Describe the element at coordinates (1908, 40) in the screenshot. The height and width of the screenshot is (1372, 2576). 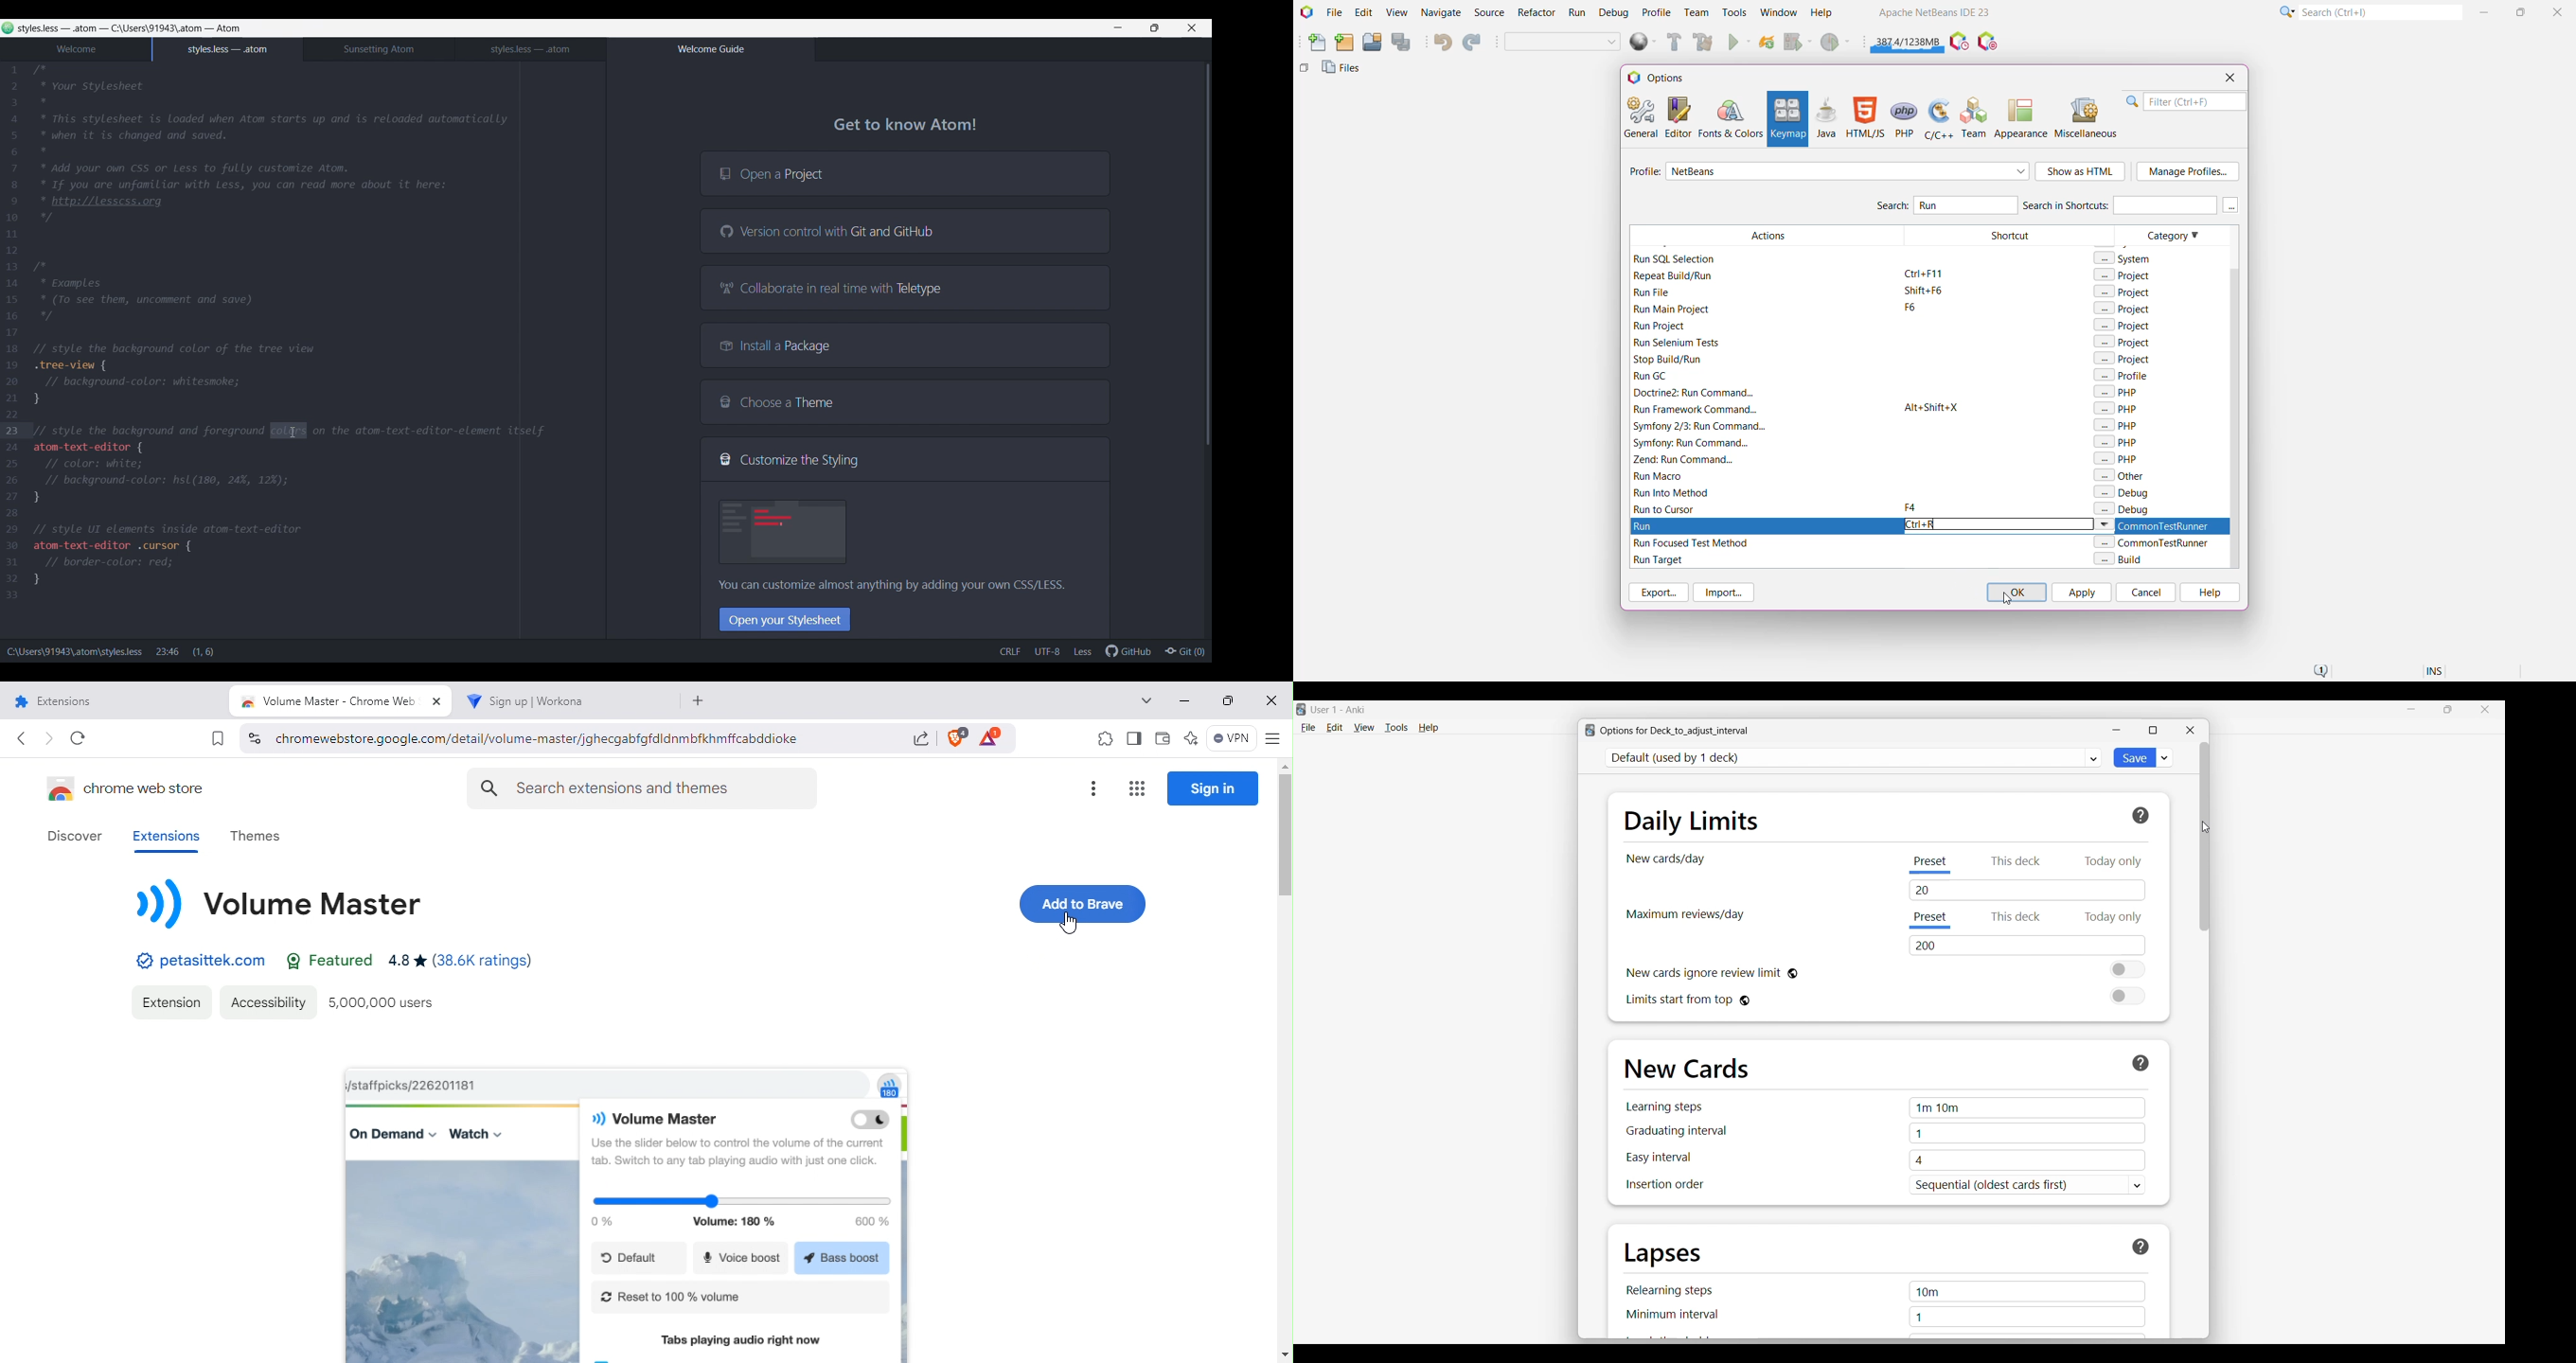
I see `Click to force garbage collection` at that location.